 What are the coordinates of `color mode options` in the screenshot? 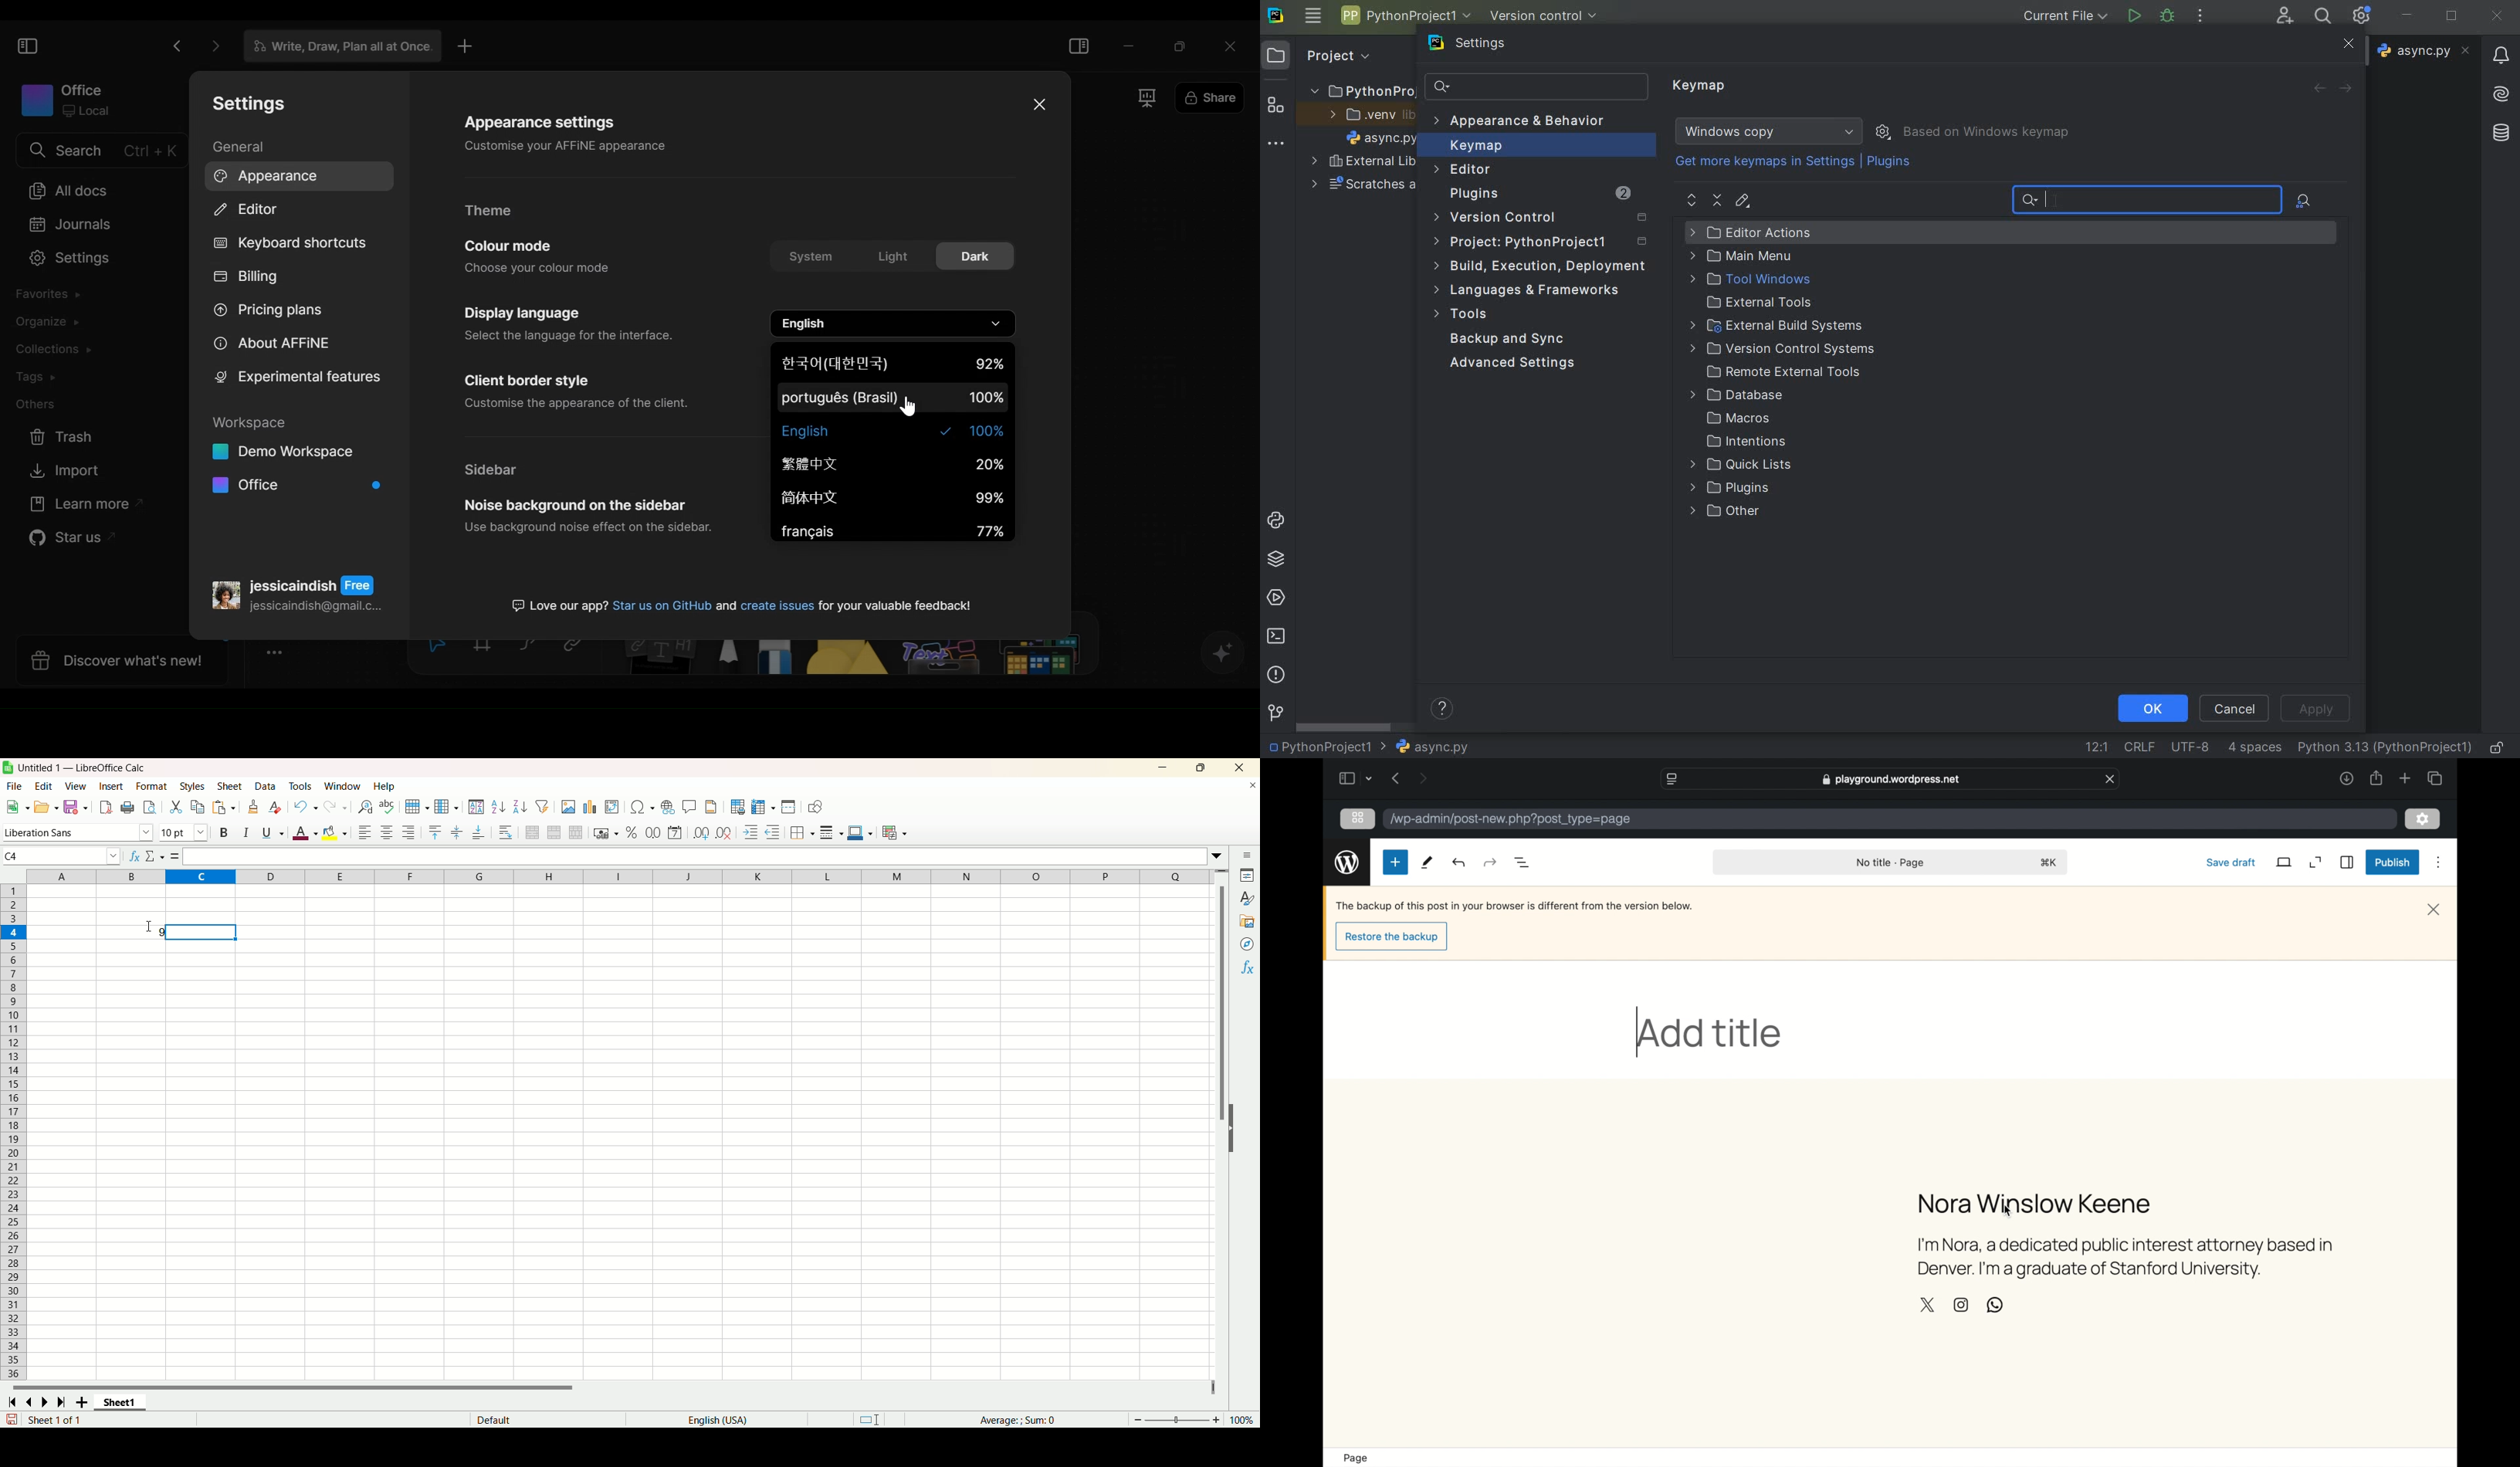 It's located at (892, 258).